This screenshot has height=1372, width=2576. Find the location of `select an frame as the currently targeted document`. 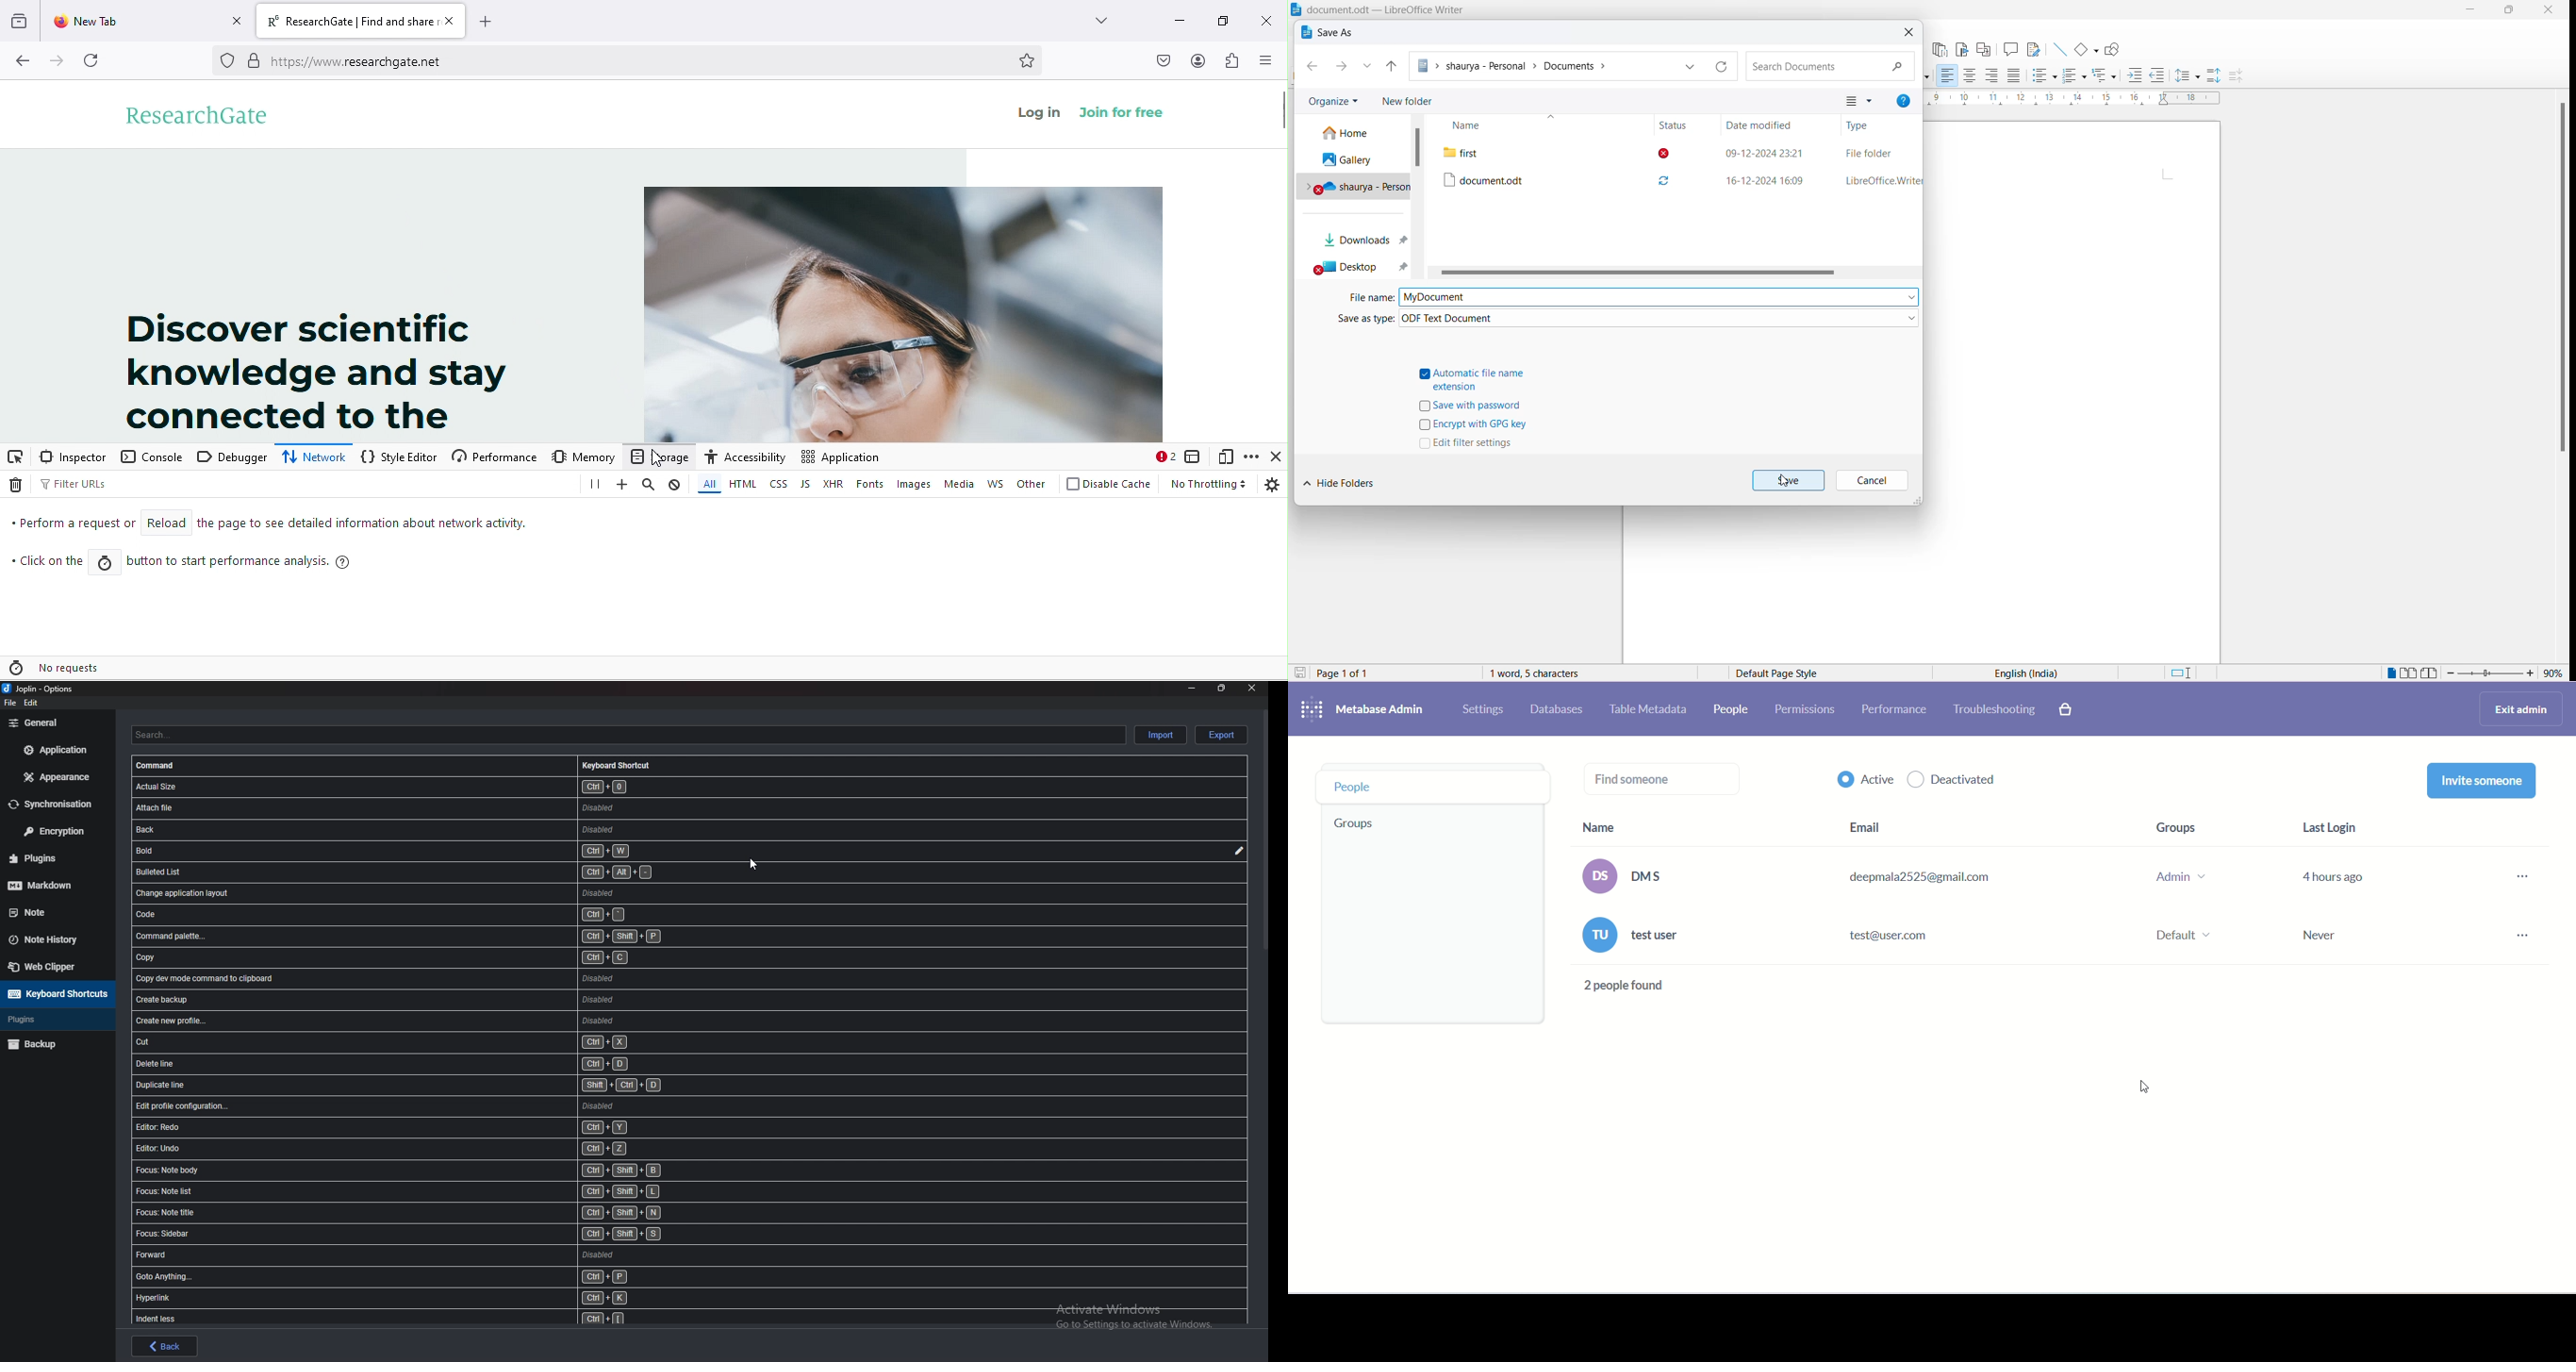

select an frame as the currently targeted document is located at coordinates (1194, 457).